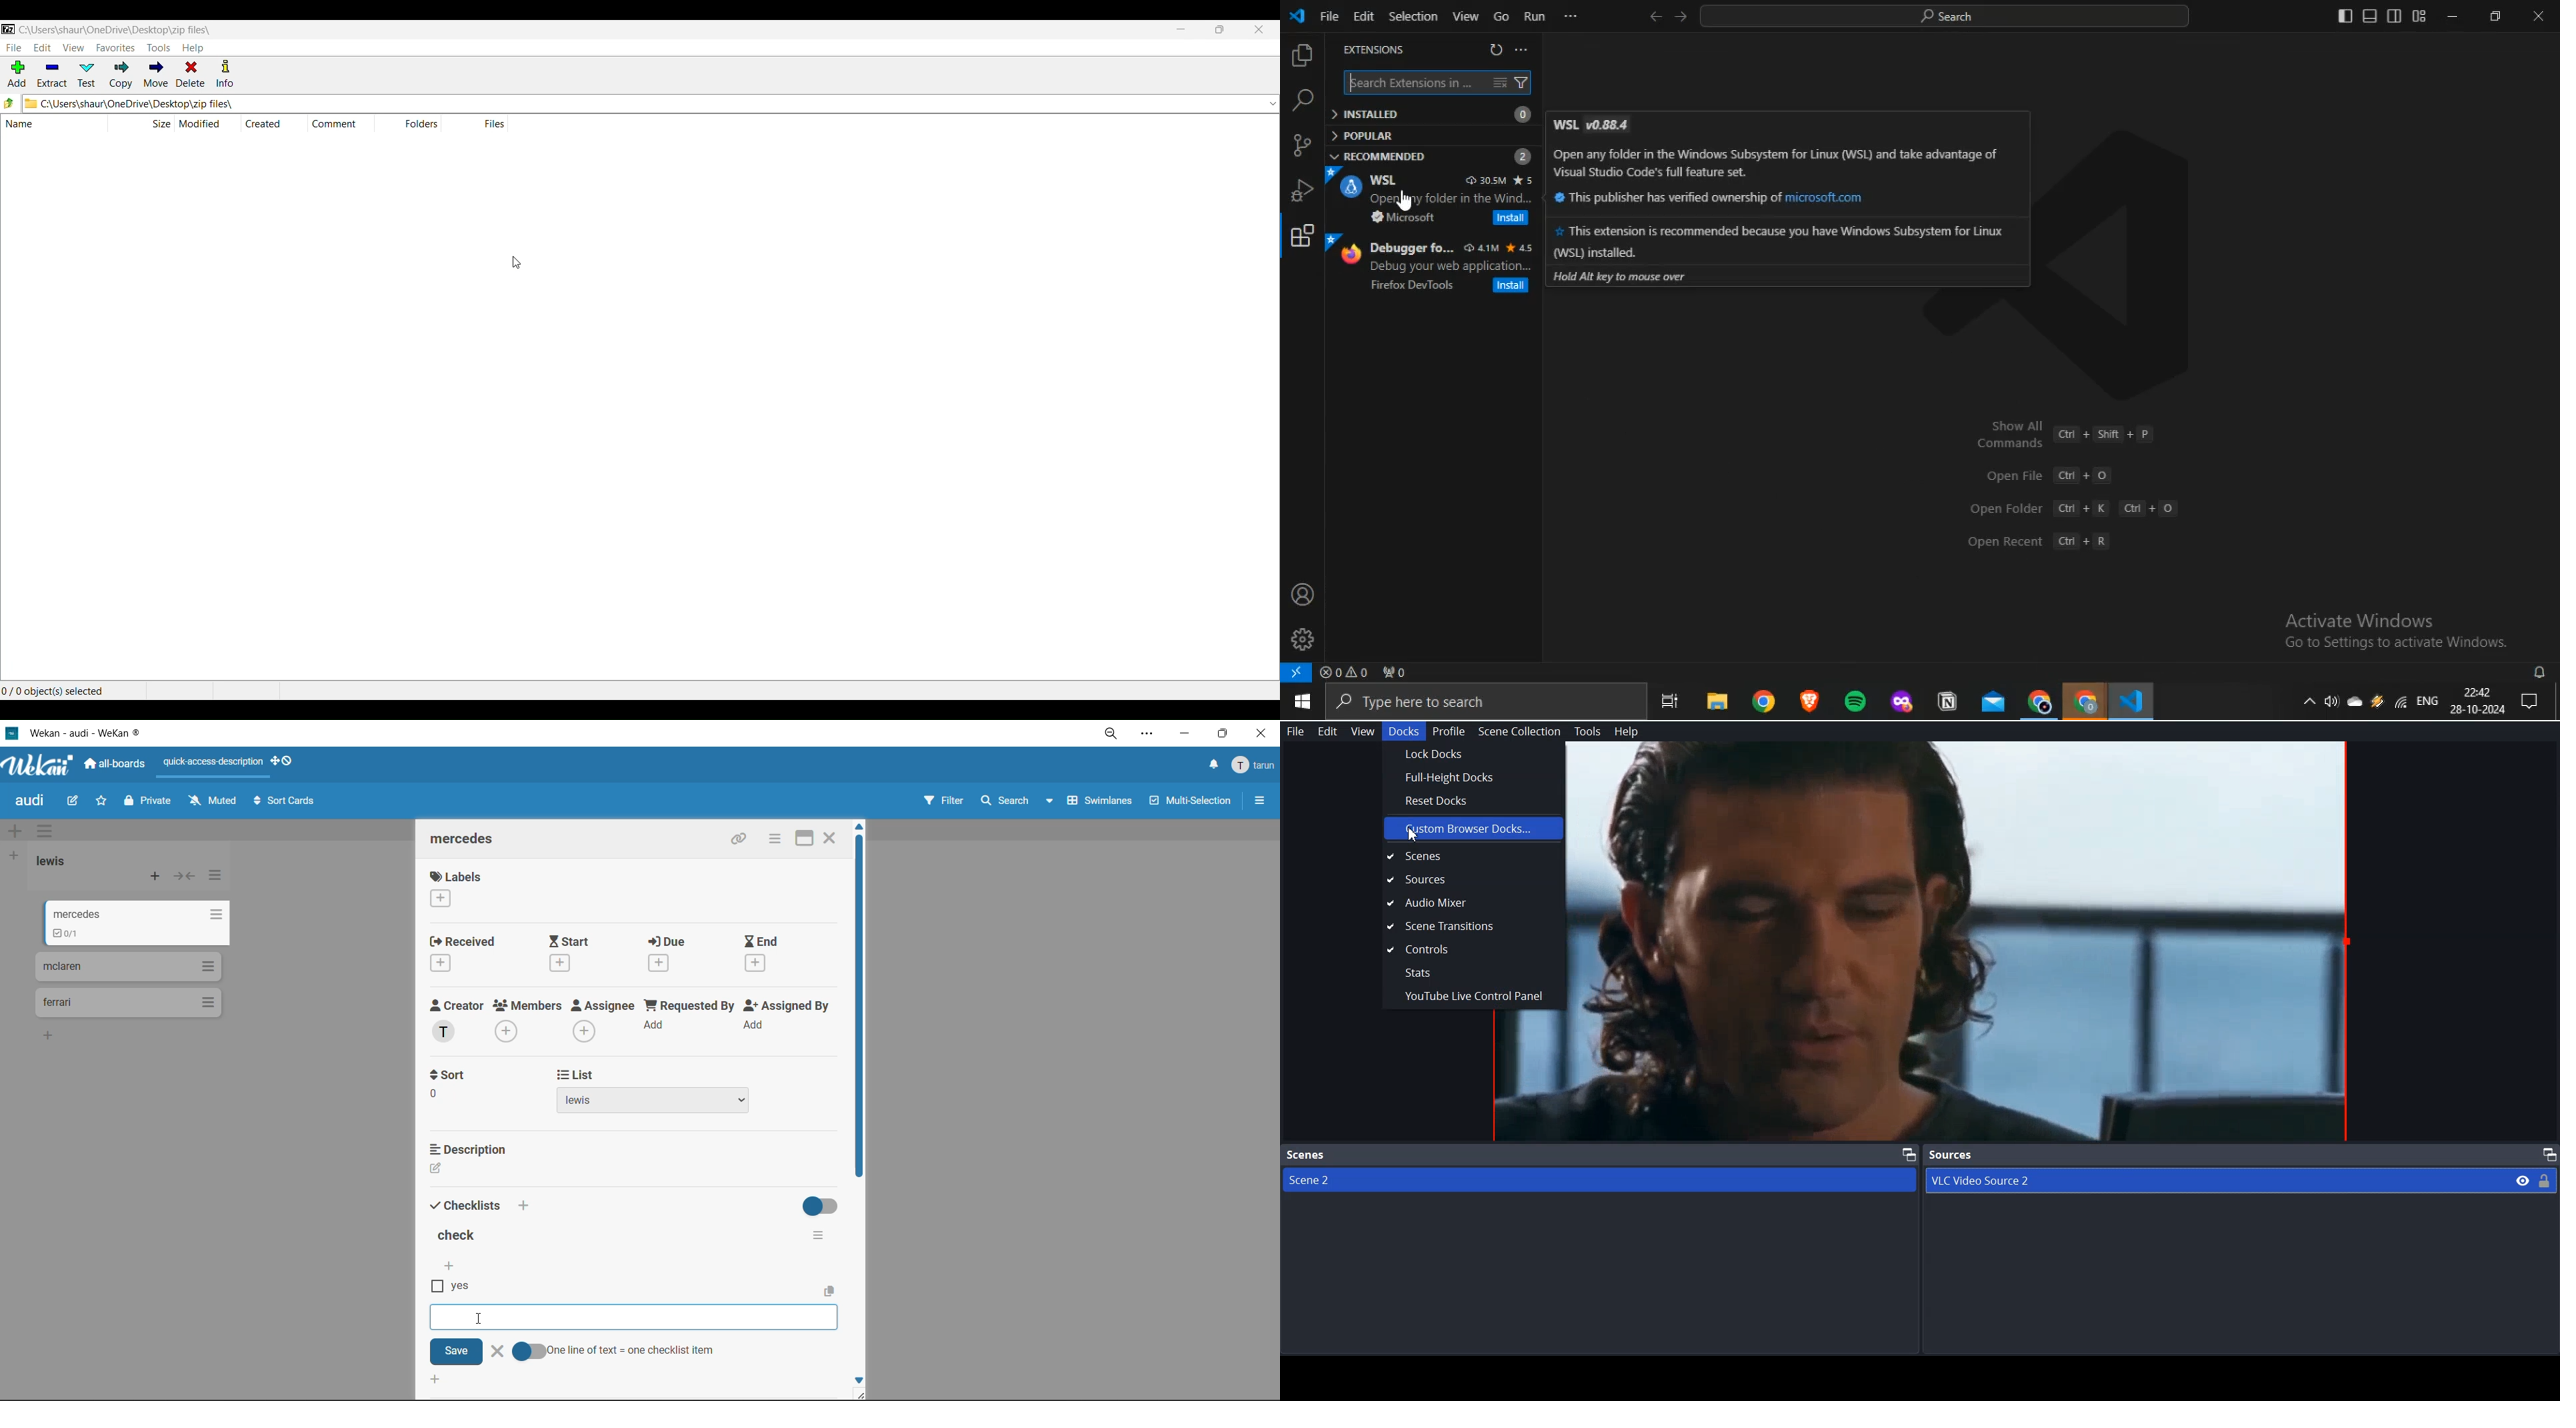 The height and width of the screenshot is (1428, 2576). Describe the element at coordinates (1499, 180) in the screenshot. I see `30.5M 5` at that location.